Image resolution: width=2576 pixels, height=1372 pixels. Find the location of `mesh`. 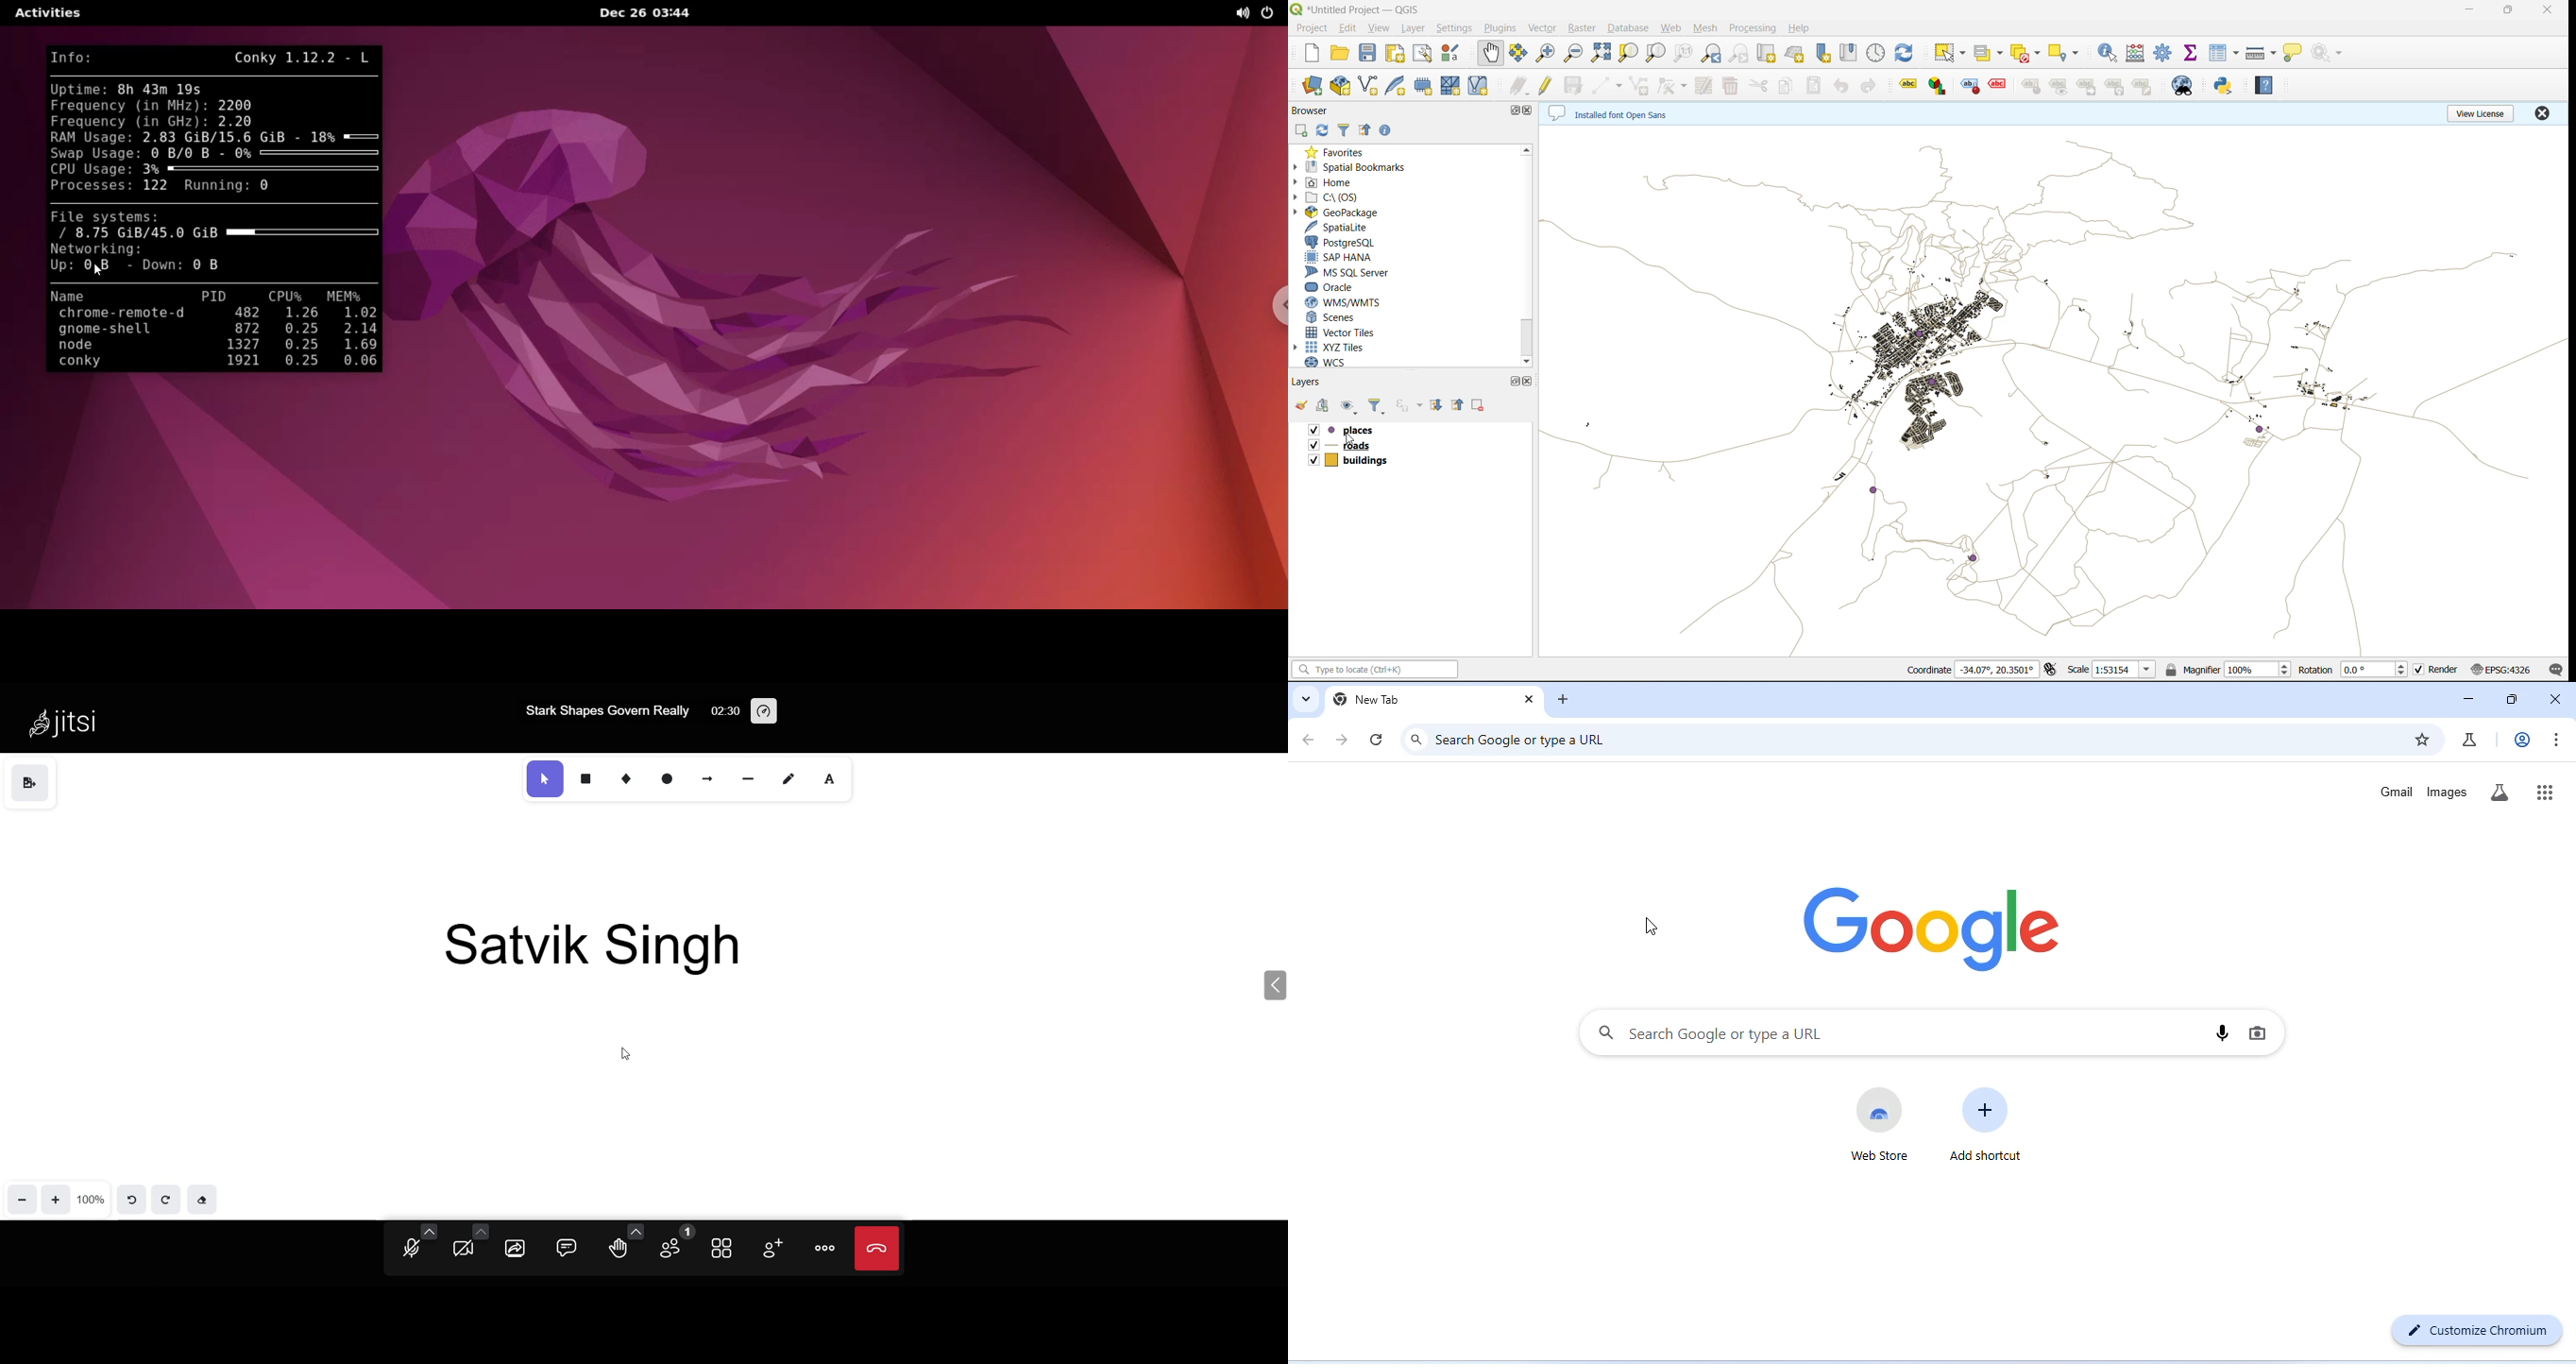

mesh is located at coordinates (1703, 29).